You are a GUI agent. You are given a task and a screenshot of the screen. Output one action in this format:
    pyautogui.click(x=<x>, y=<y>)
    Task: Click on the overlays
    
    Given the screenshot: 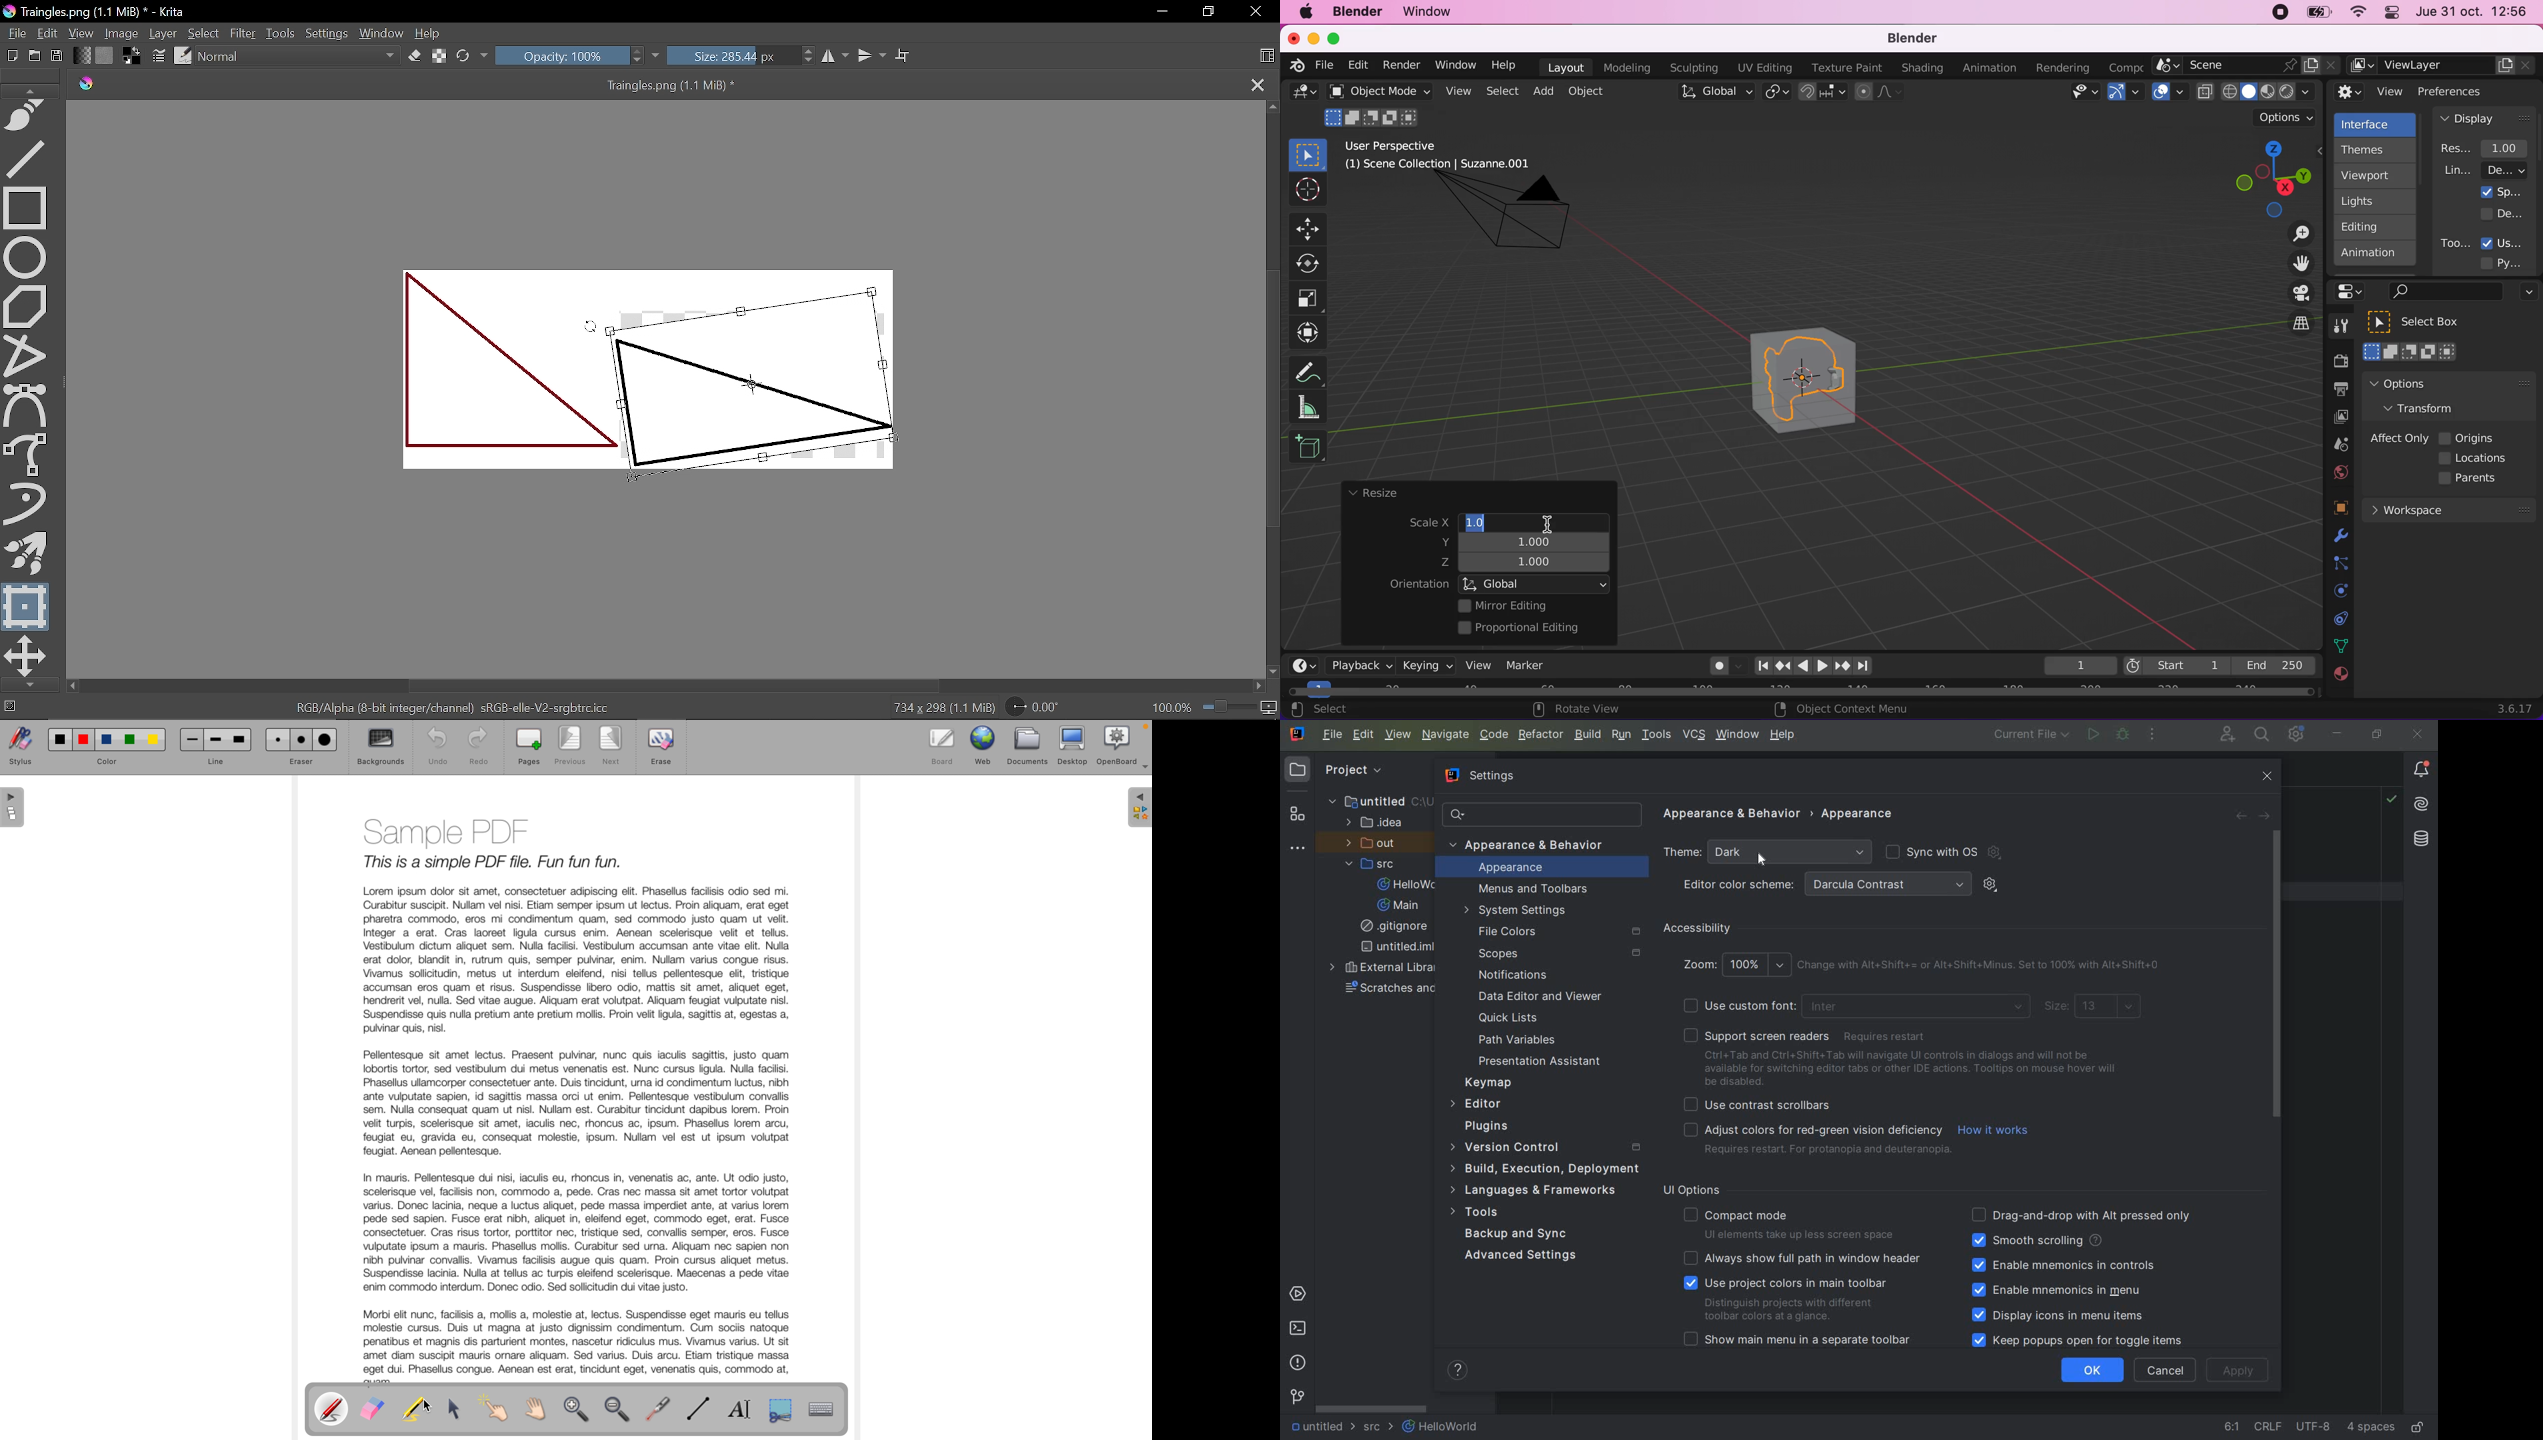 What is the action you would take?
    pyautogui.click(x=2170, y=92)
    